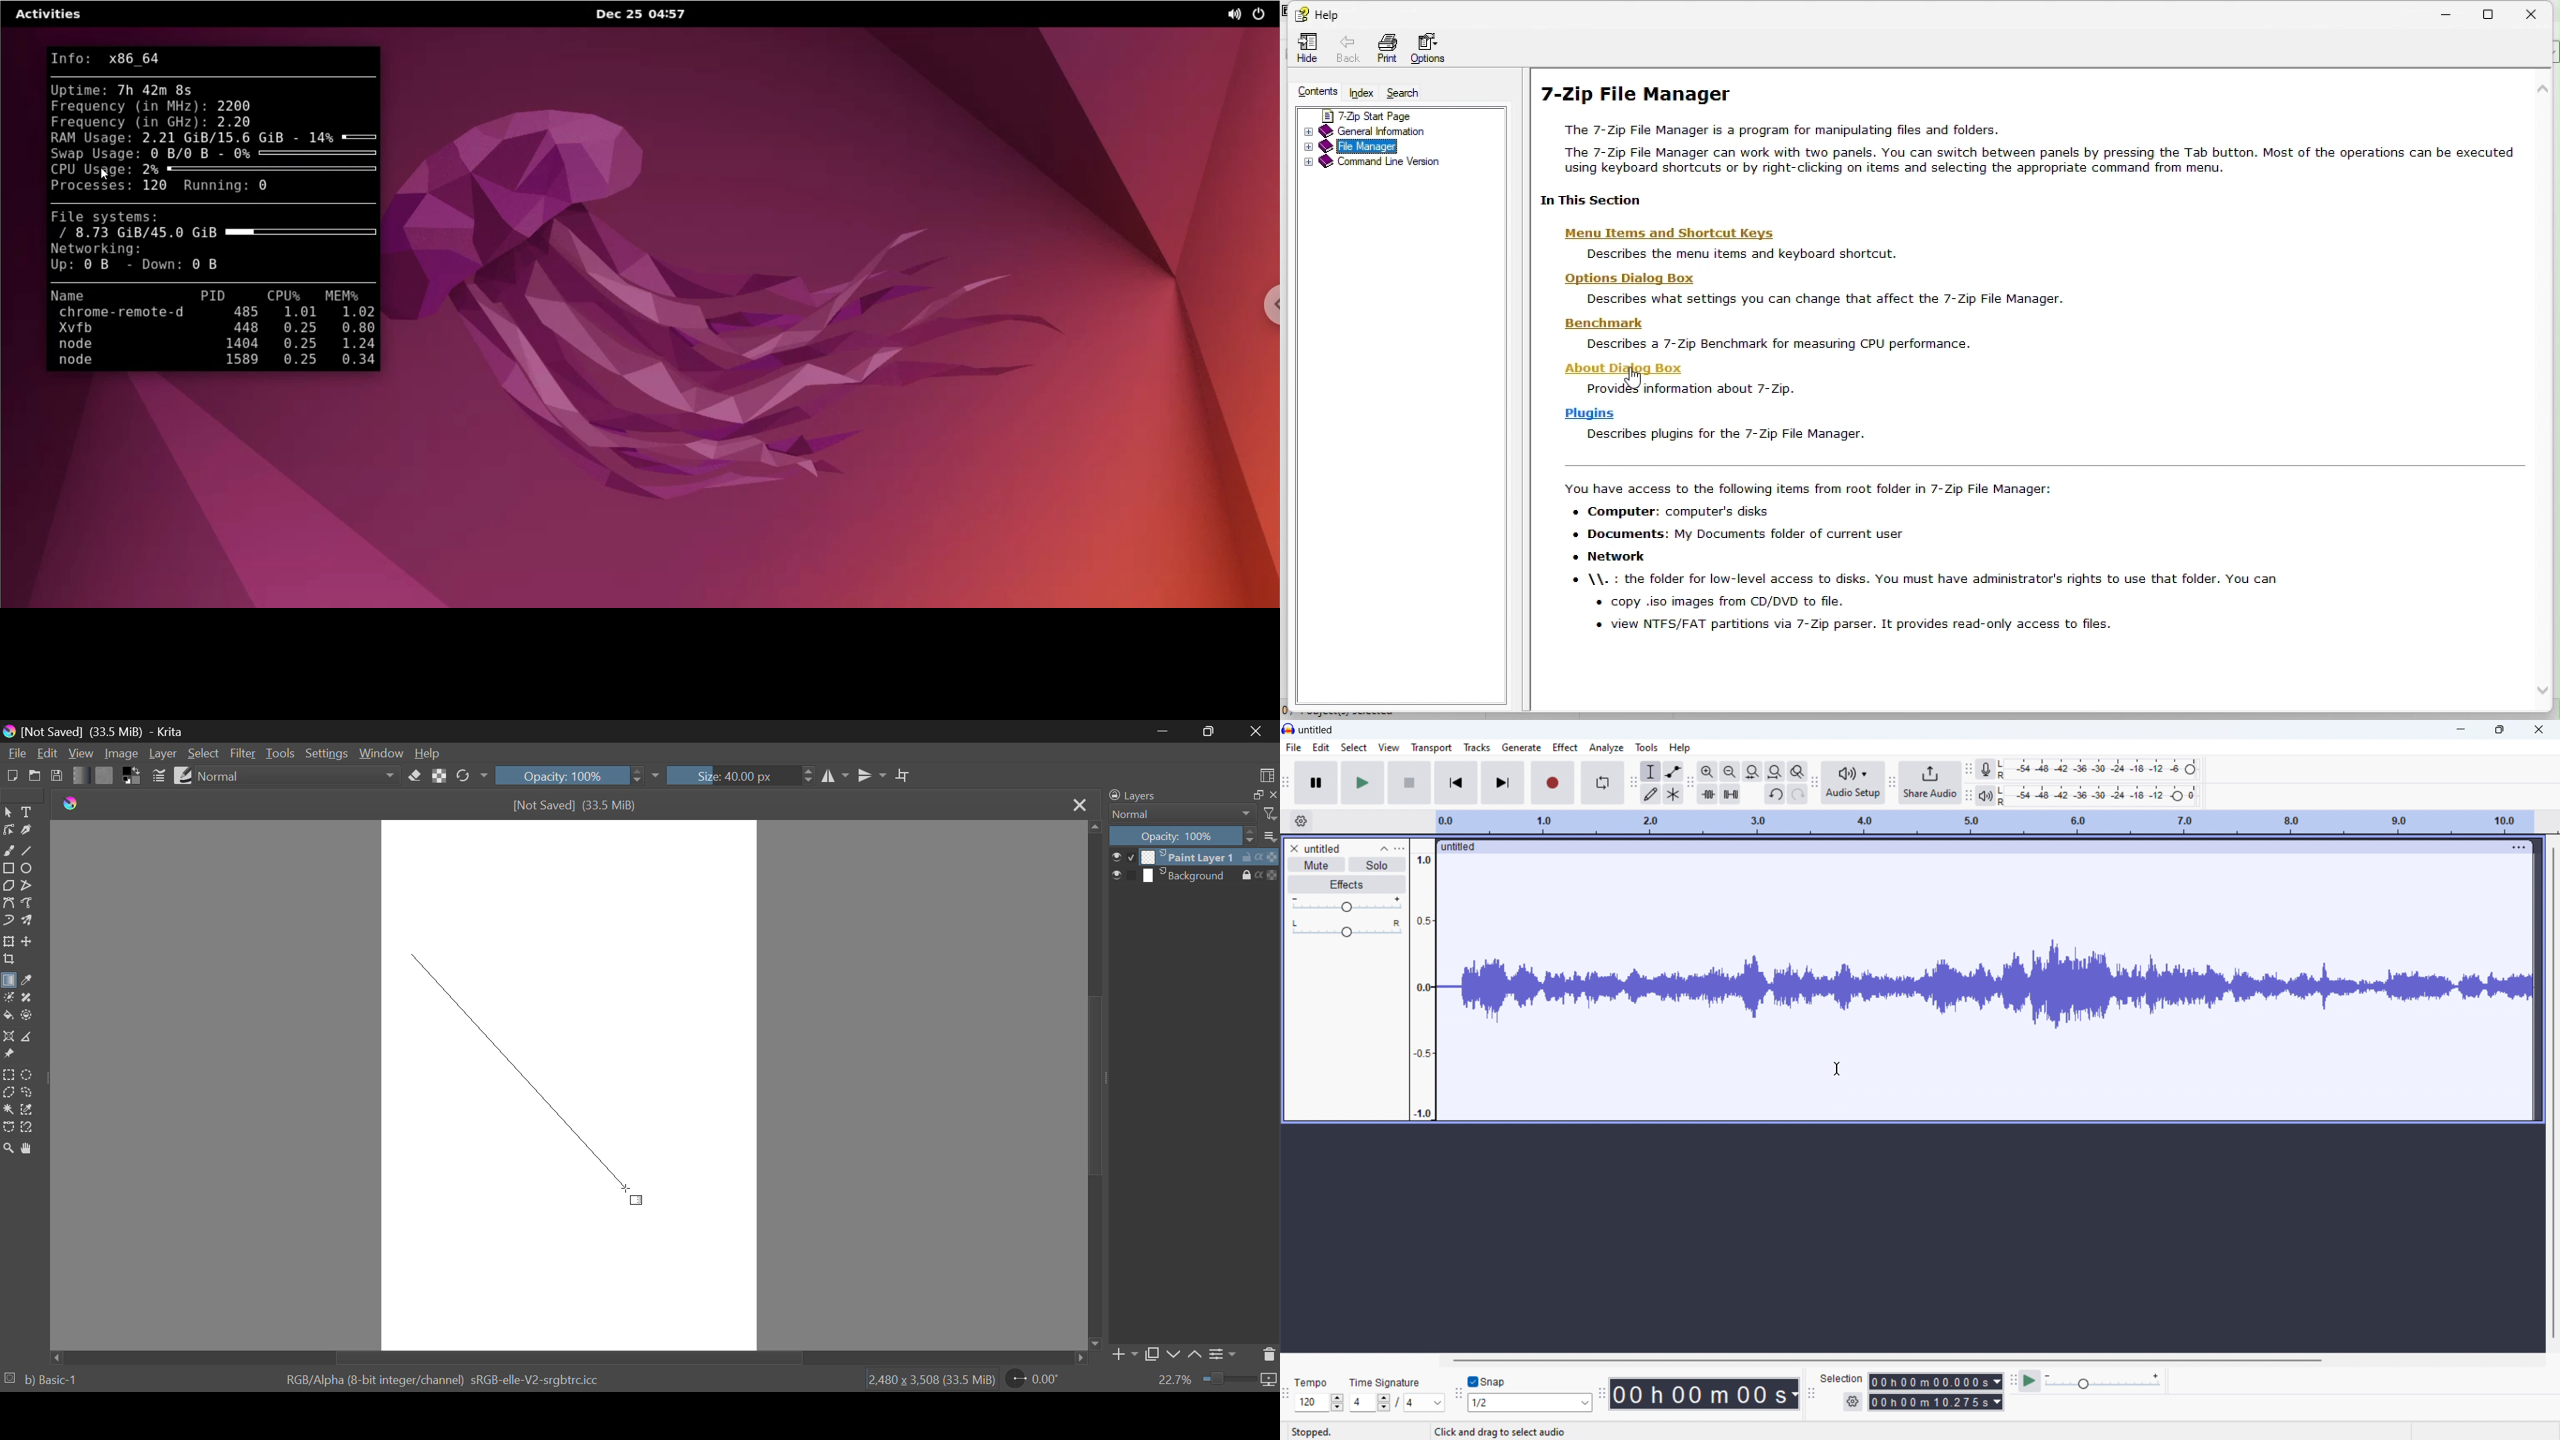  I want to click on Paint Layer 1, so click(1191, 855).